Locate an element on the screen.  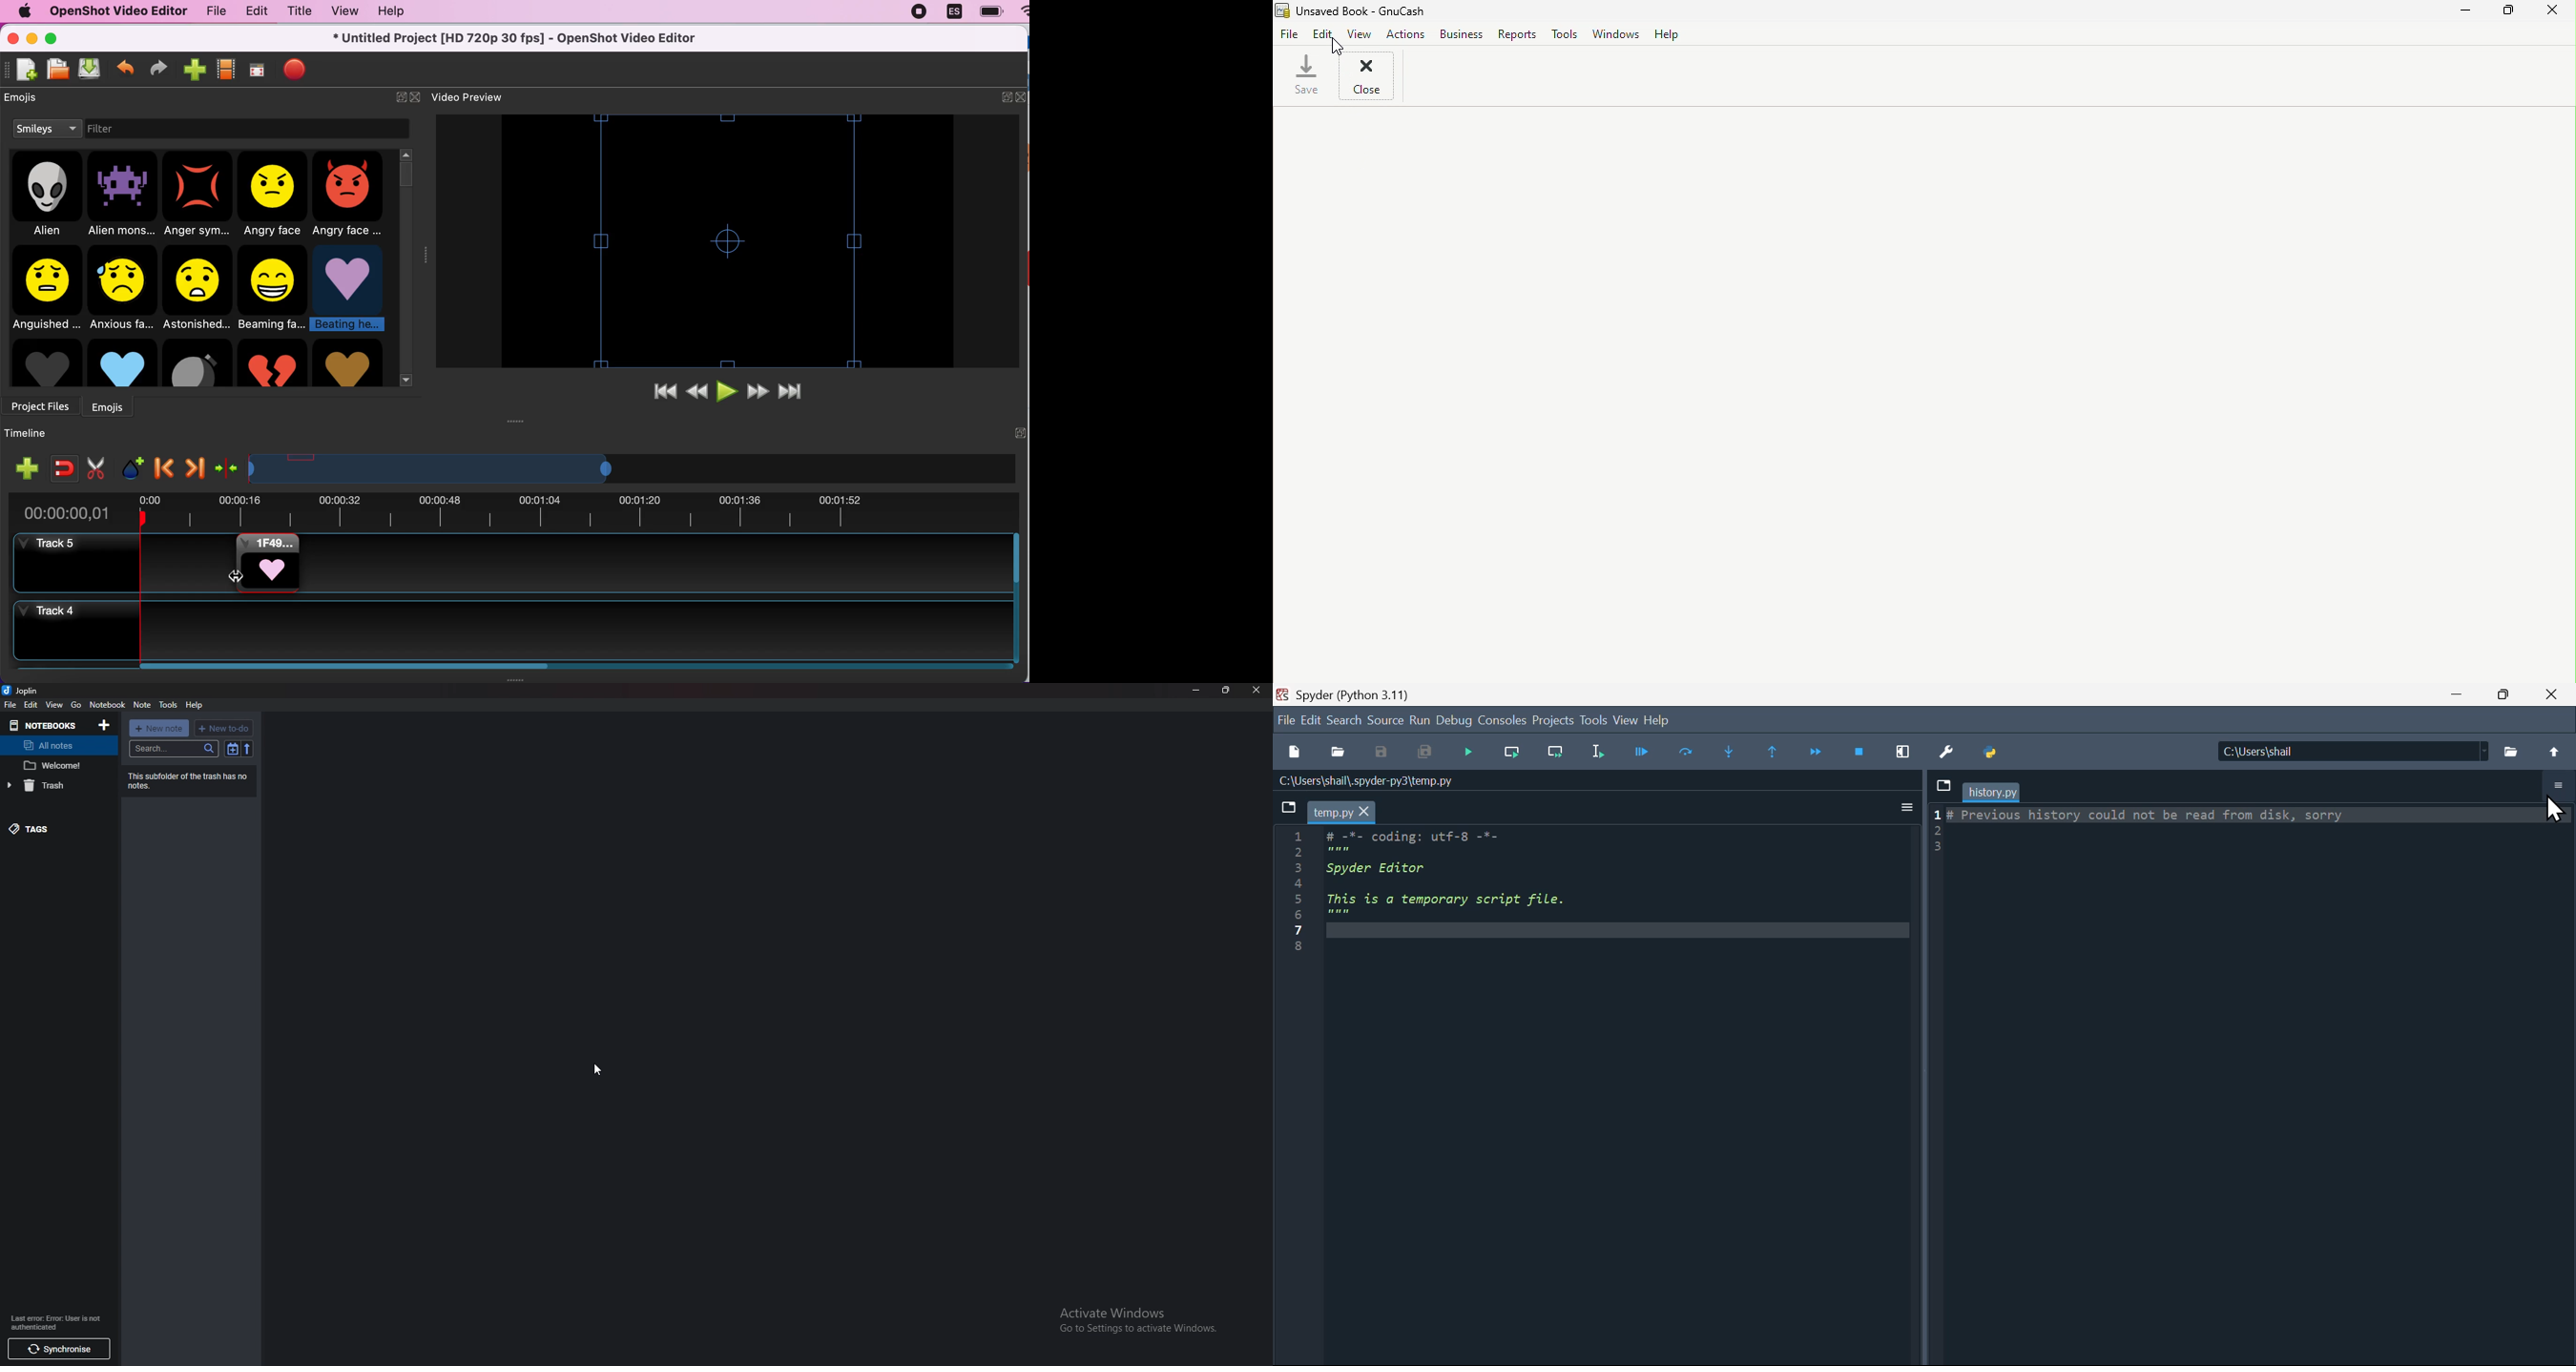
play is located at coordinates (728, 390).